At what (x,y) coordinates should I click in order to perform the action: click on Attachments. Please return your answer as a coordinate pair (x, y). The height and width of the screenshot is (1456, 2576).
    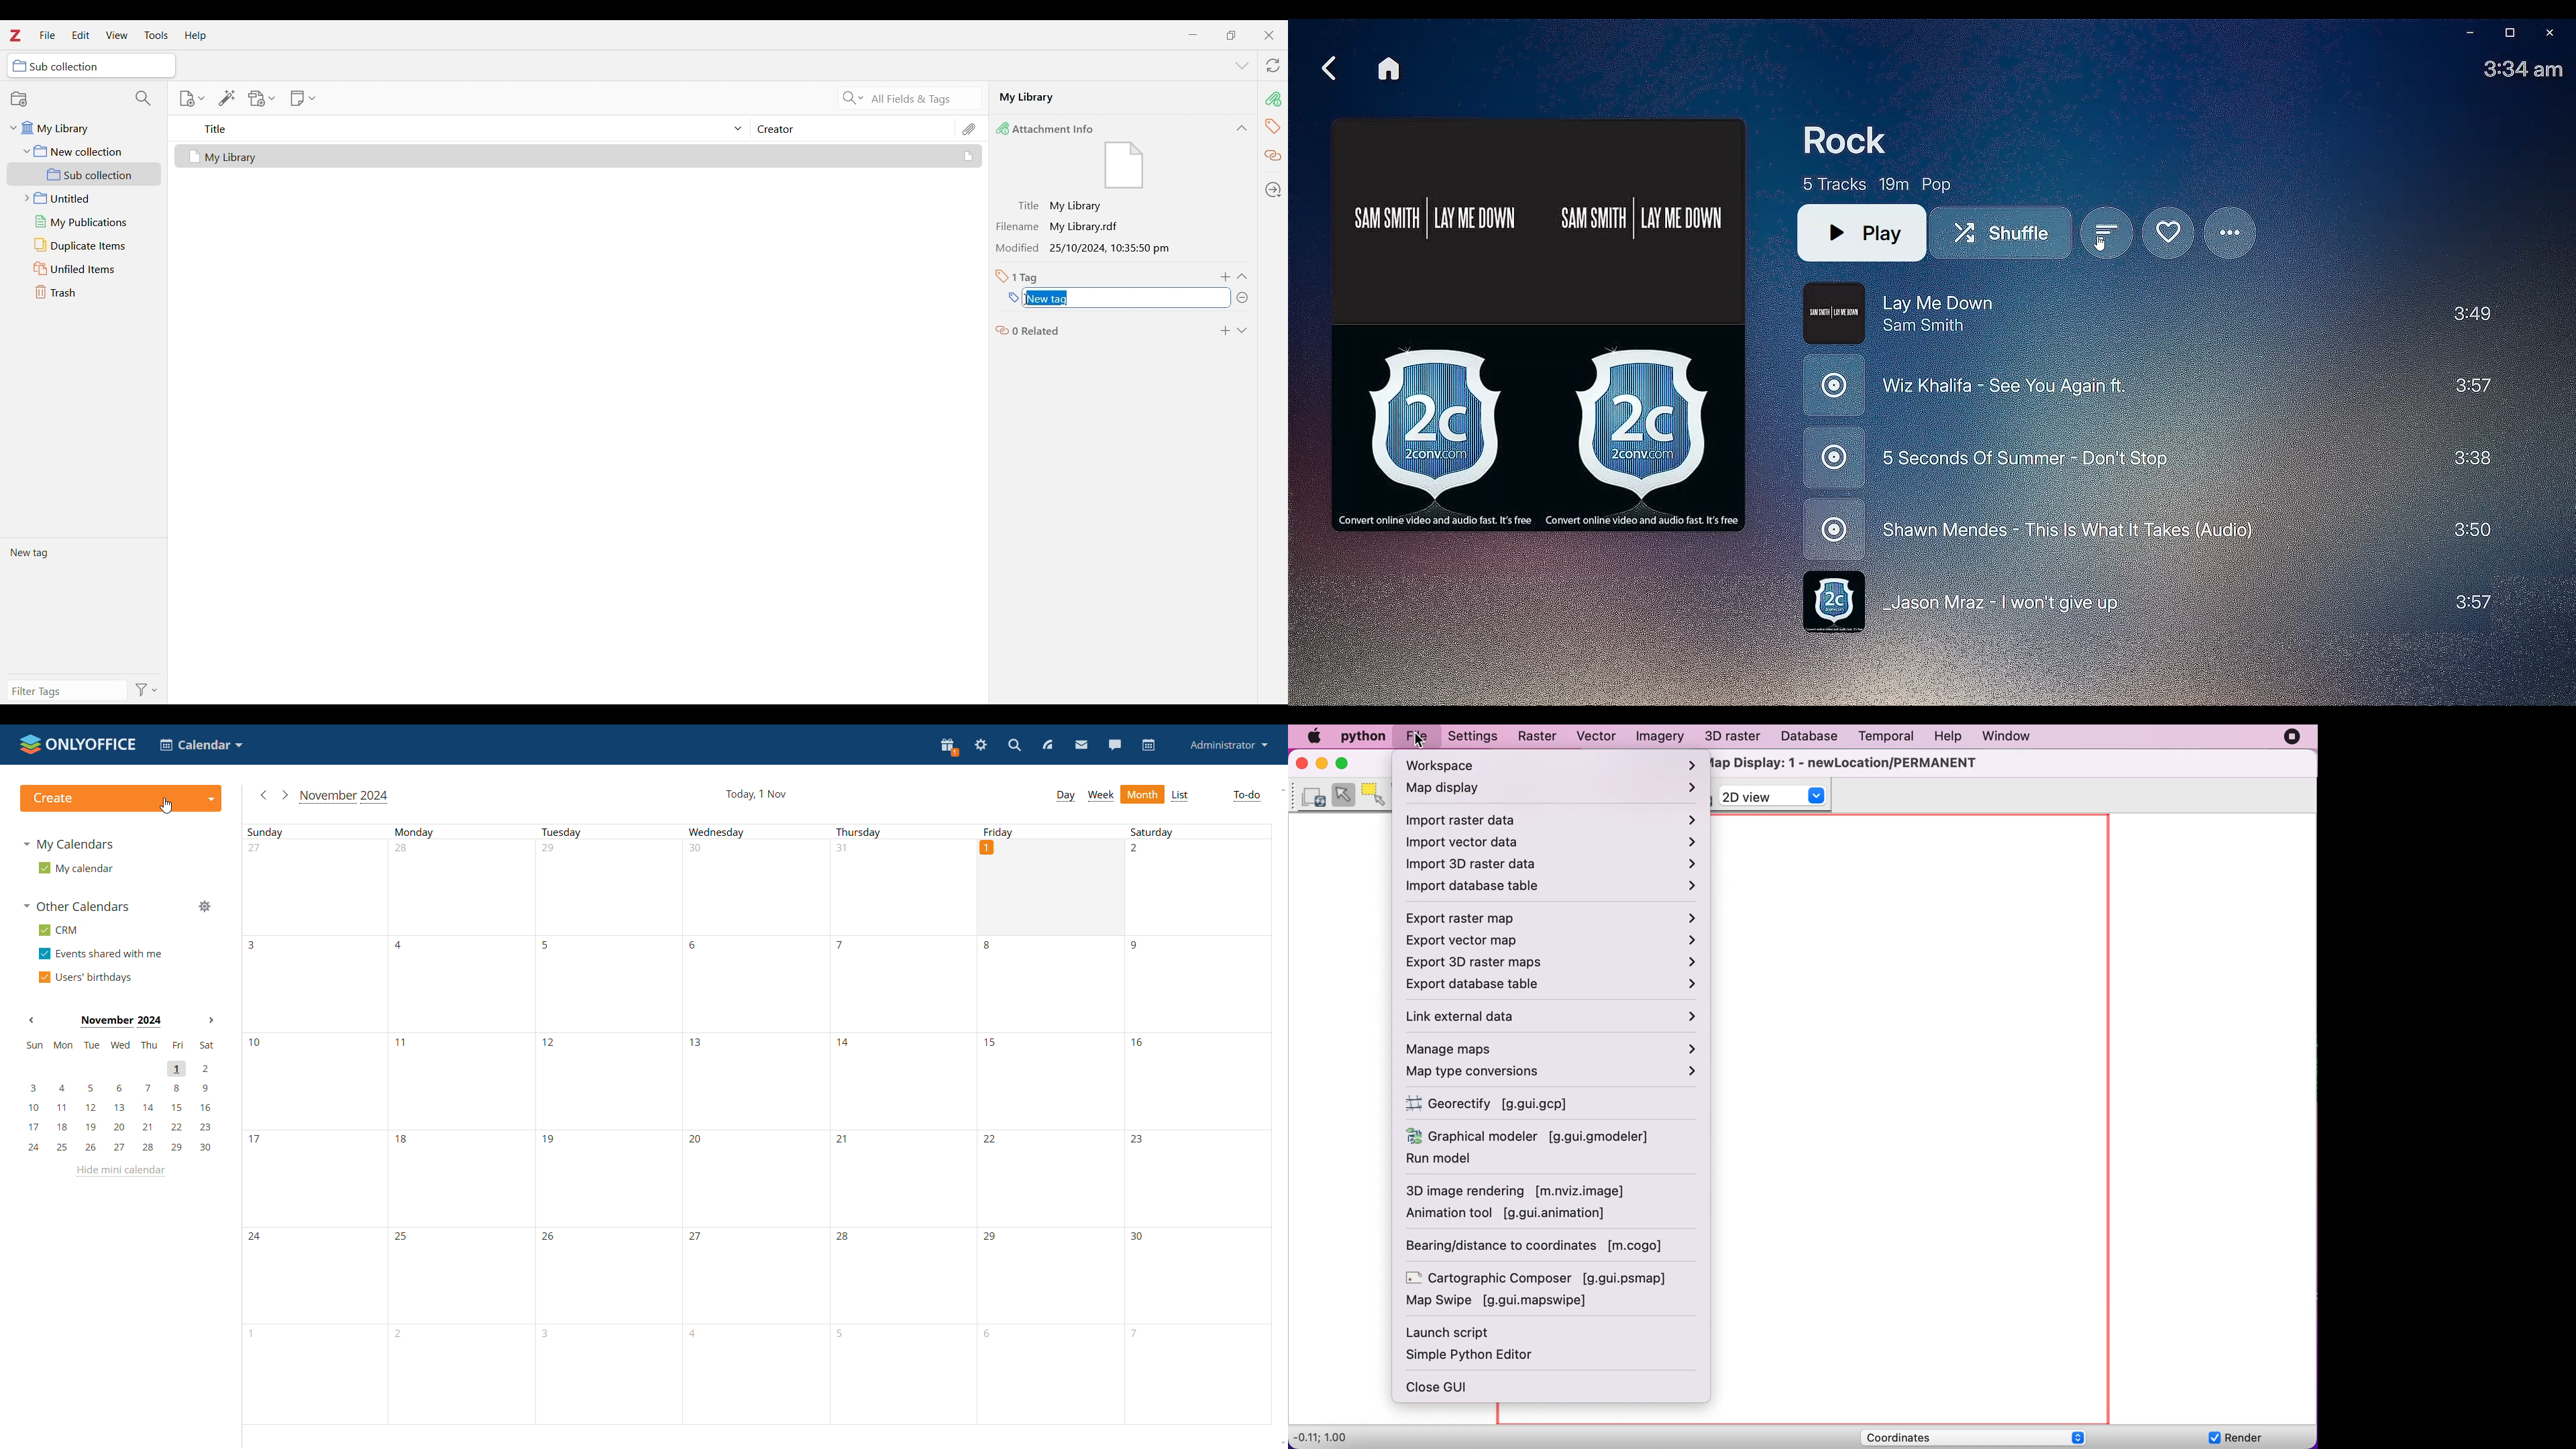
    Looking at the image, I should click on (970, 129).